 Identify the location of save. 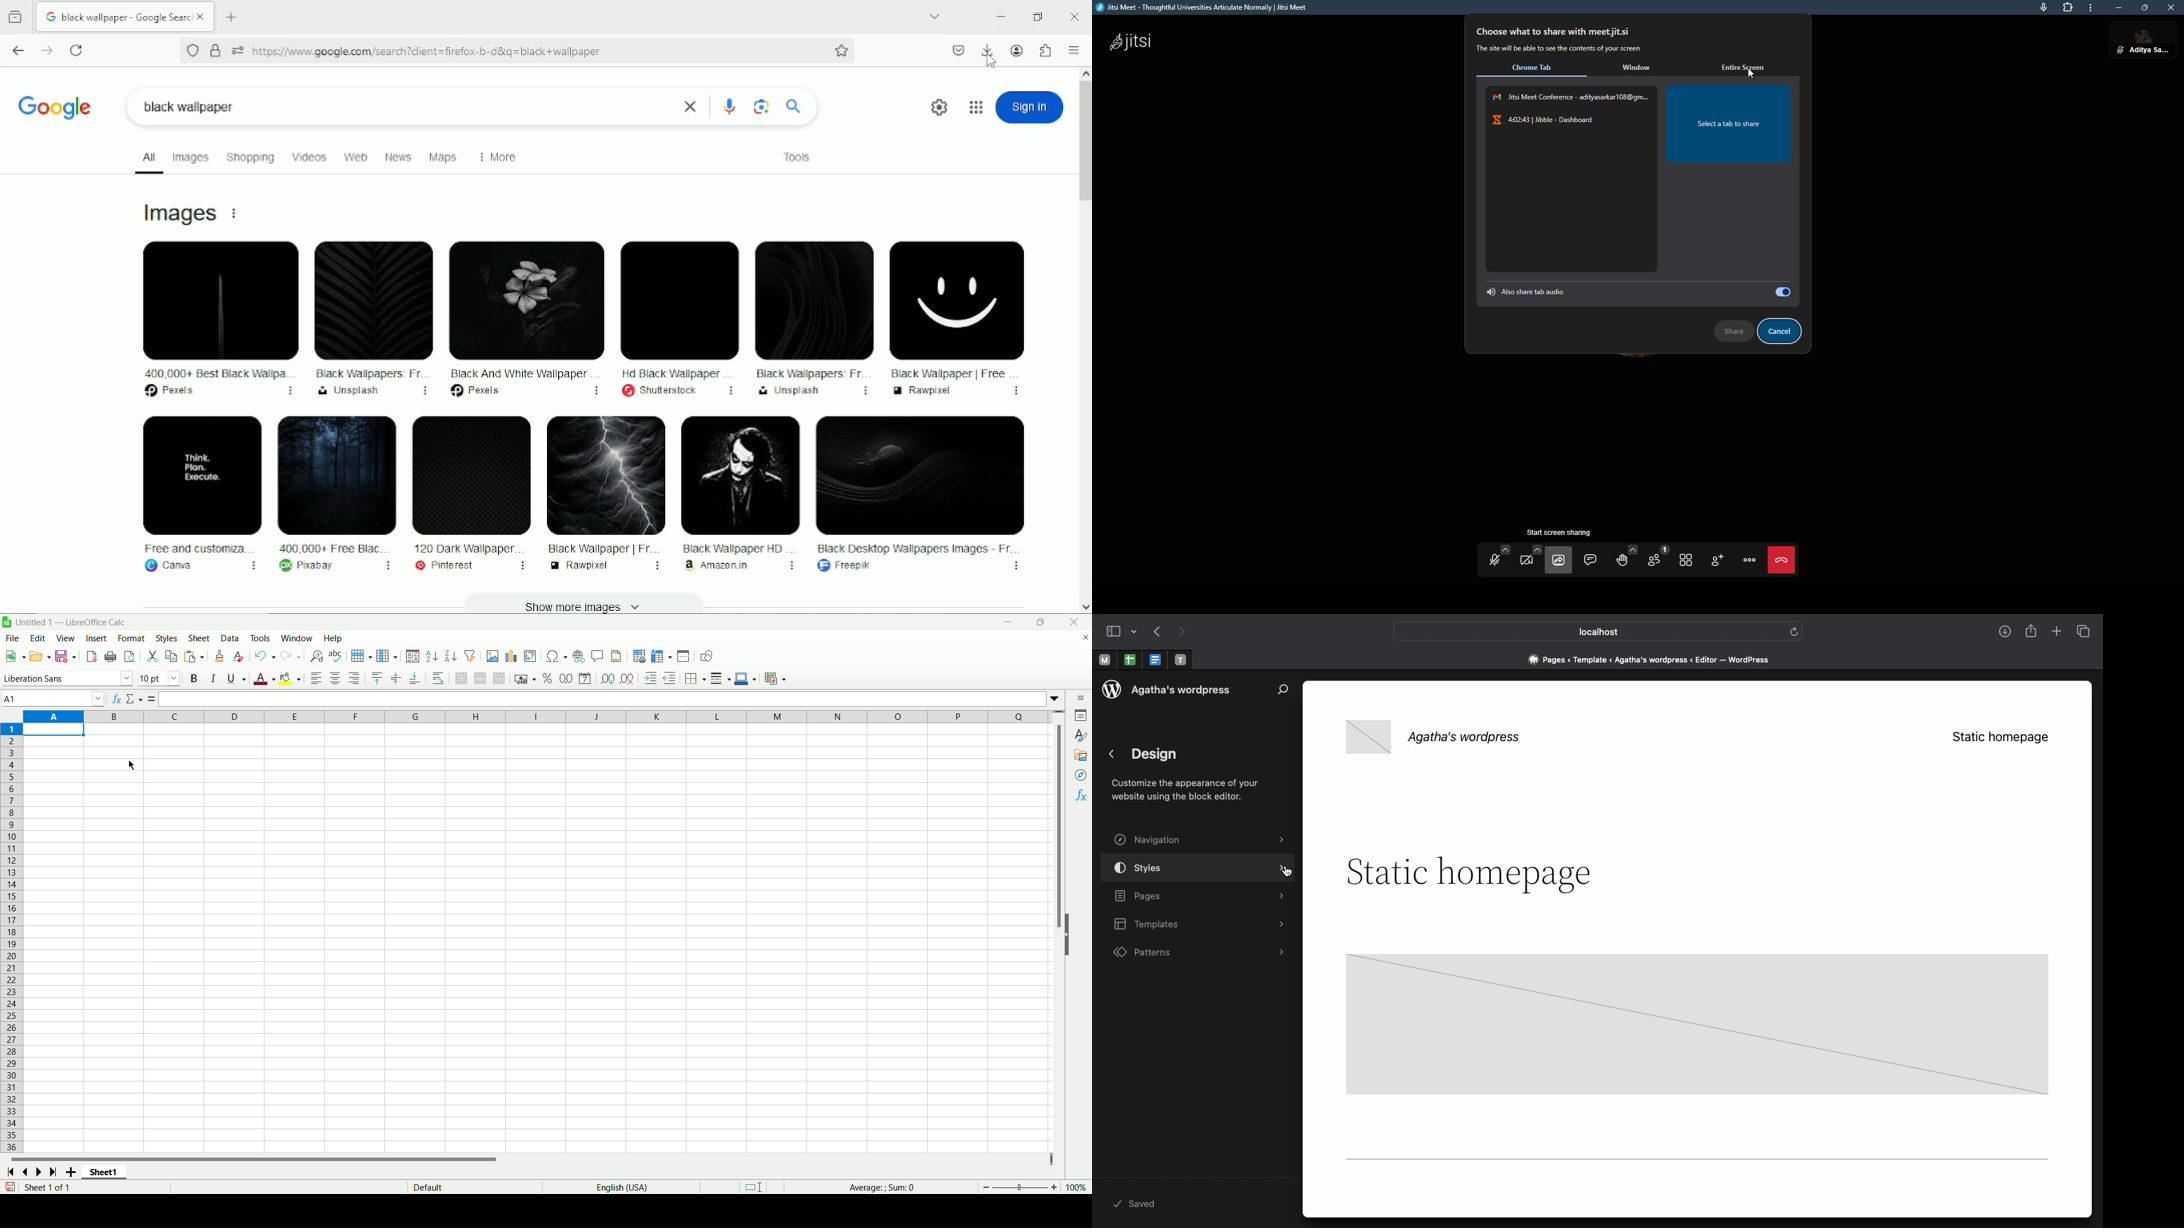
(65, 656).